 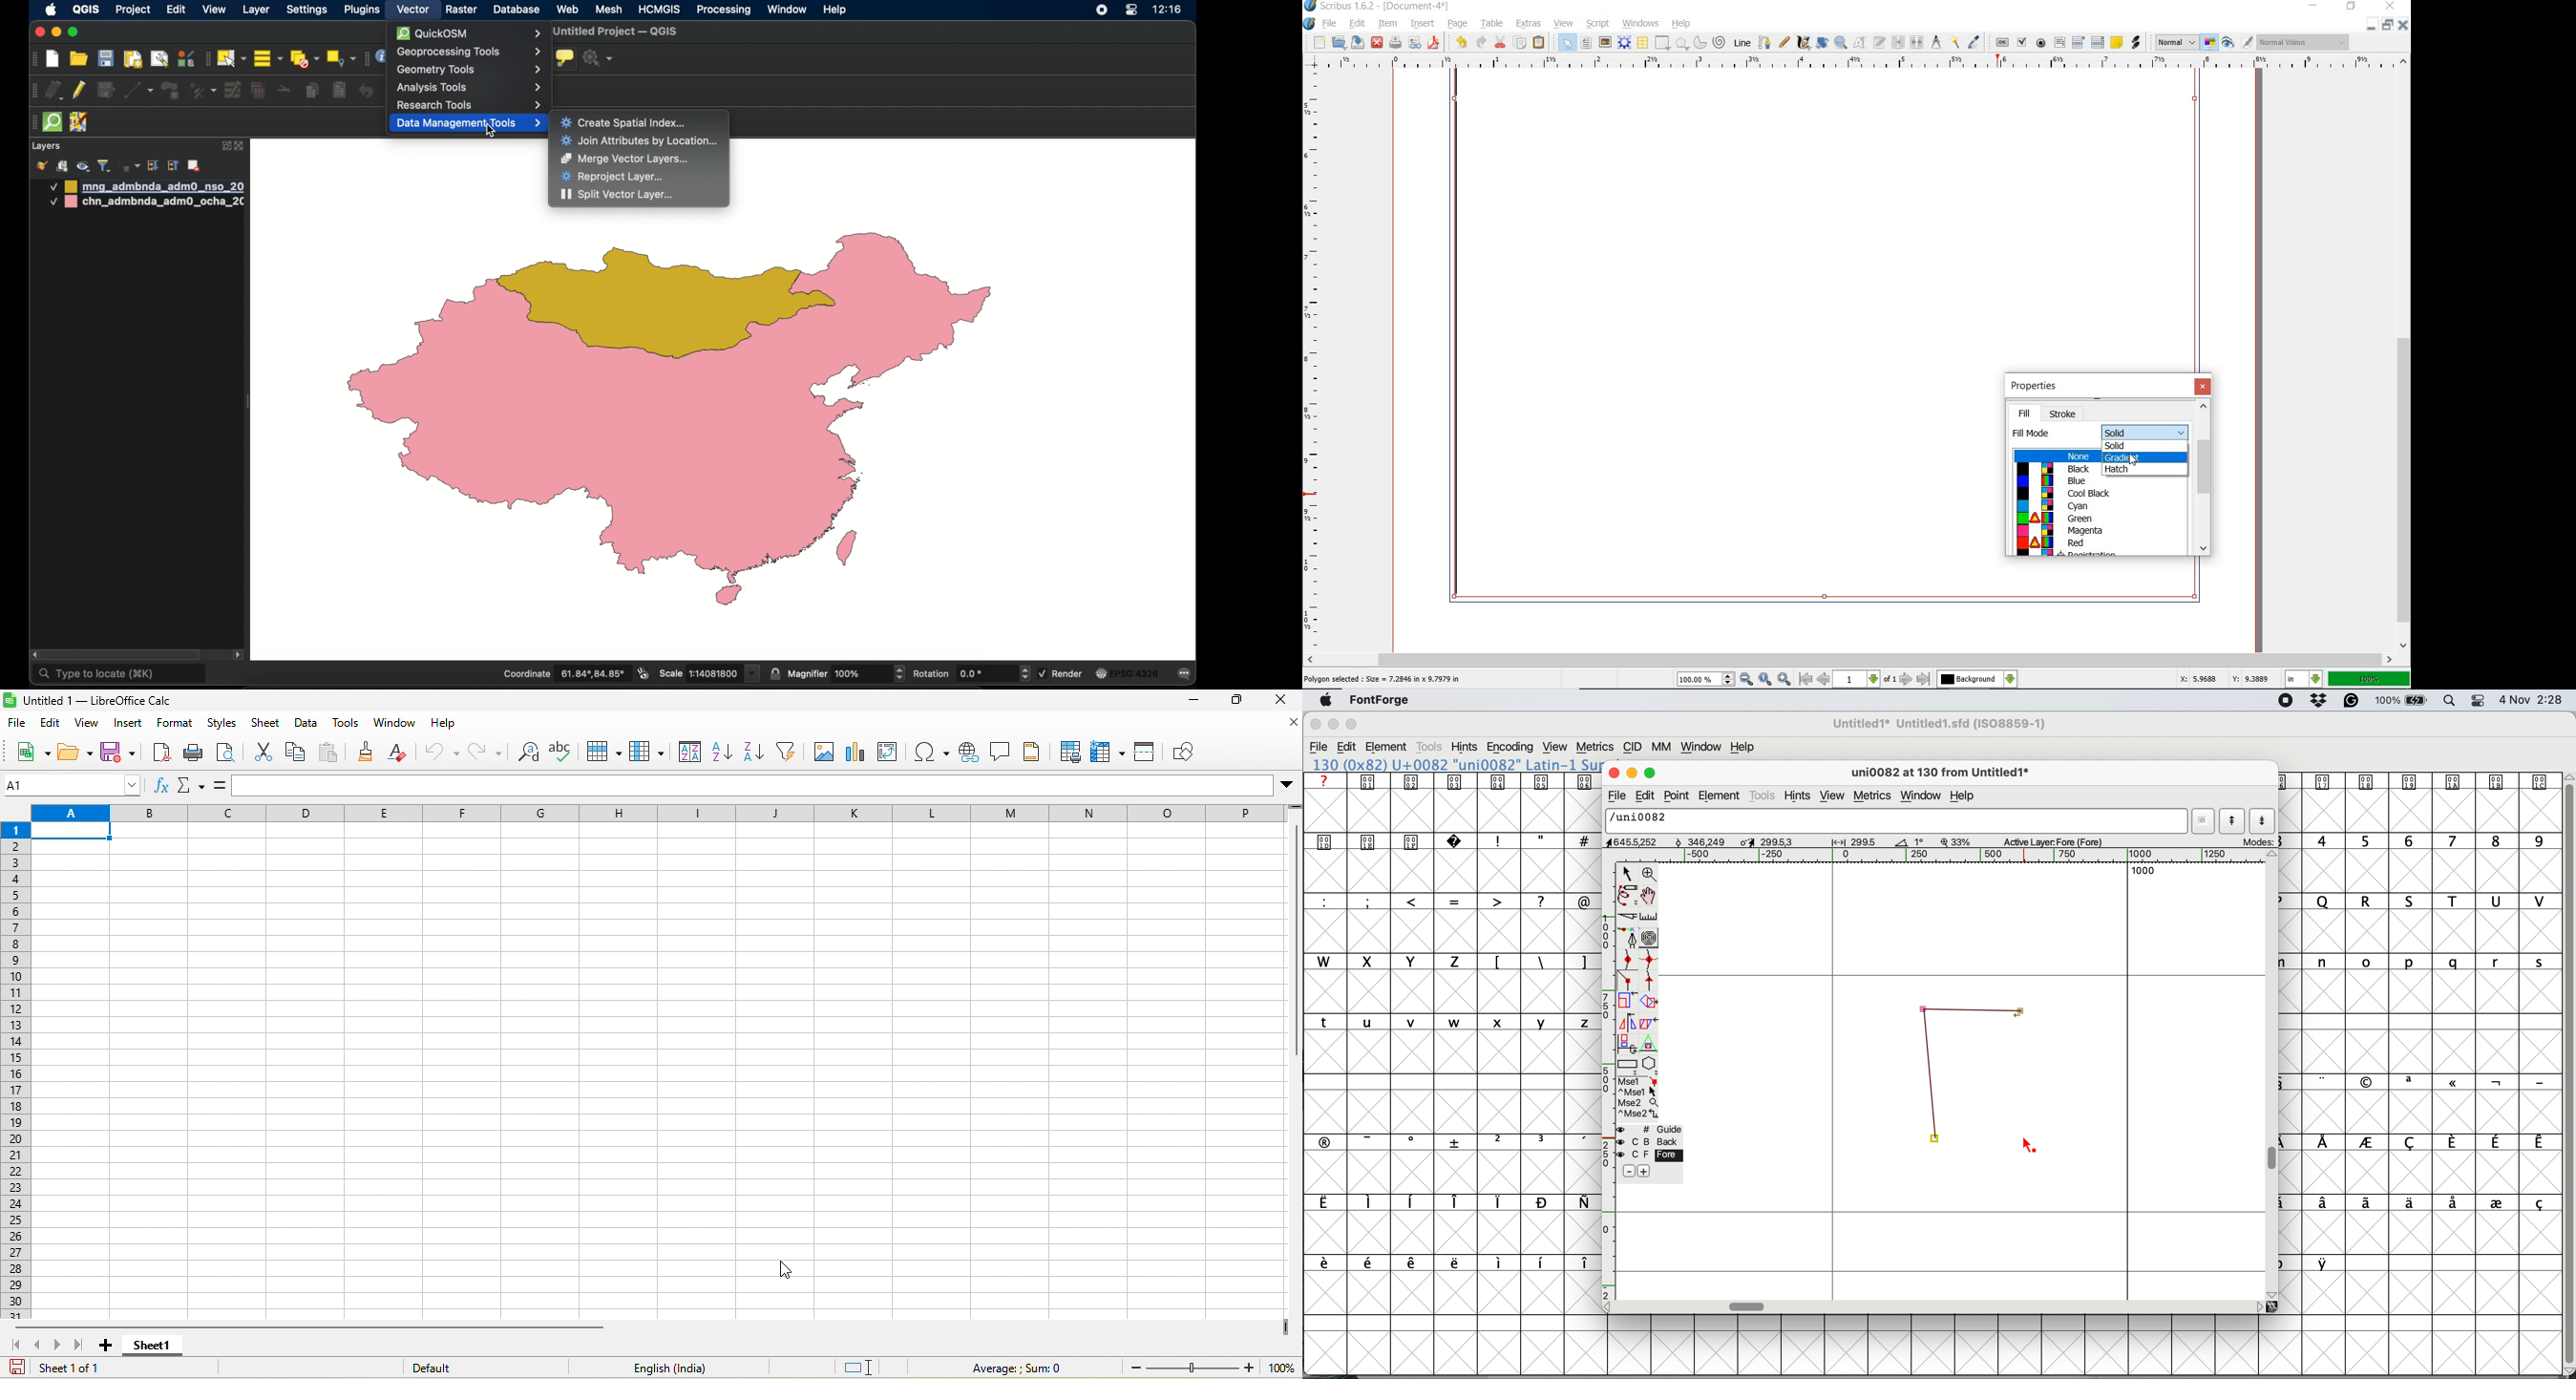 What do you see at coordinates (2352, 7) in the screenshot?
I see `restore` at bounding box center [2352, 7].